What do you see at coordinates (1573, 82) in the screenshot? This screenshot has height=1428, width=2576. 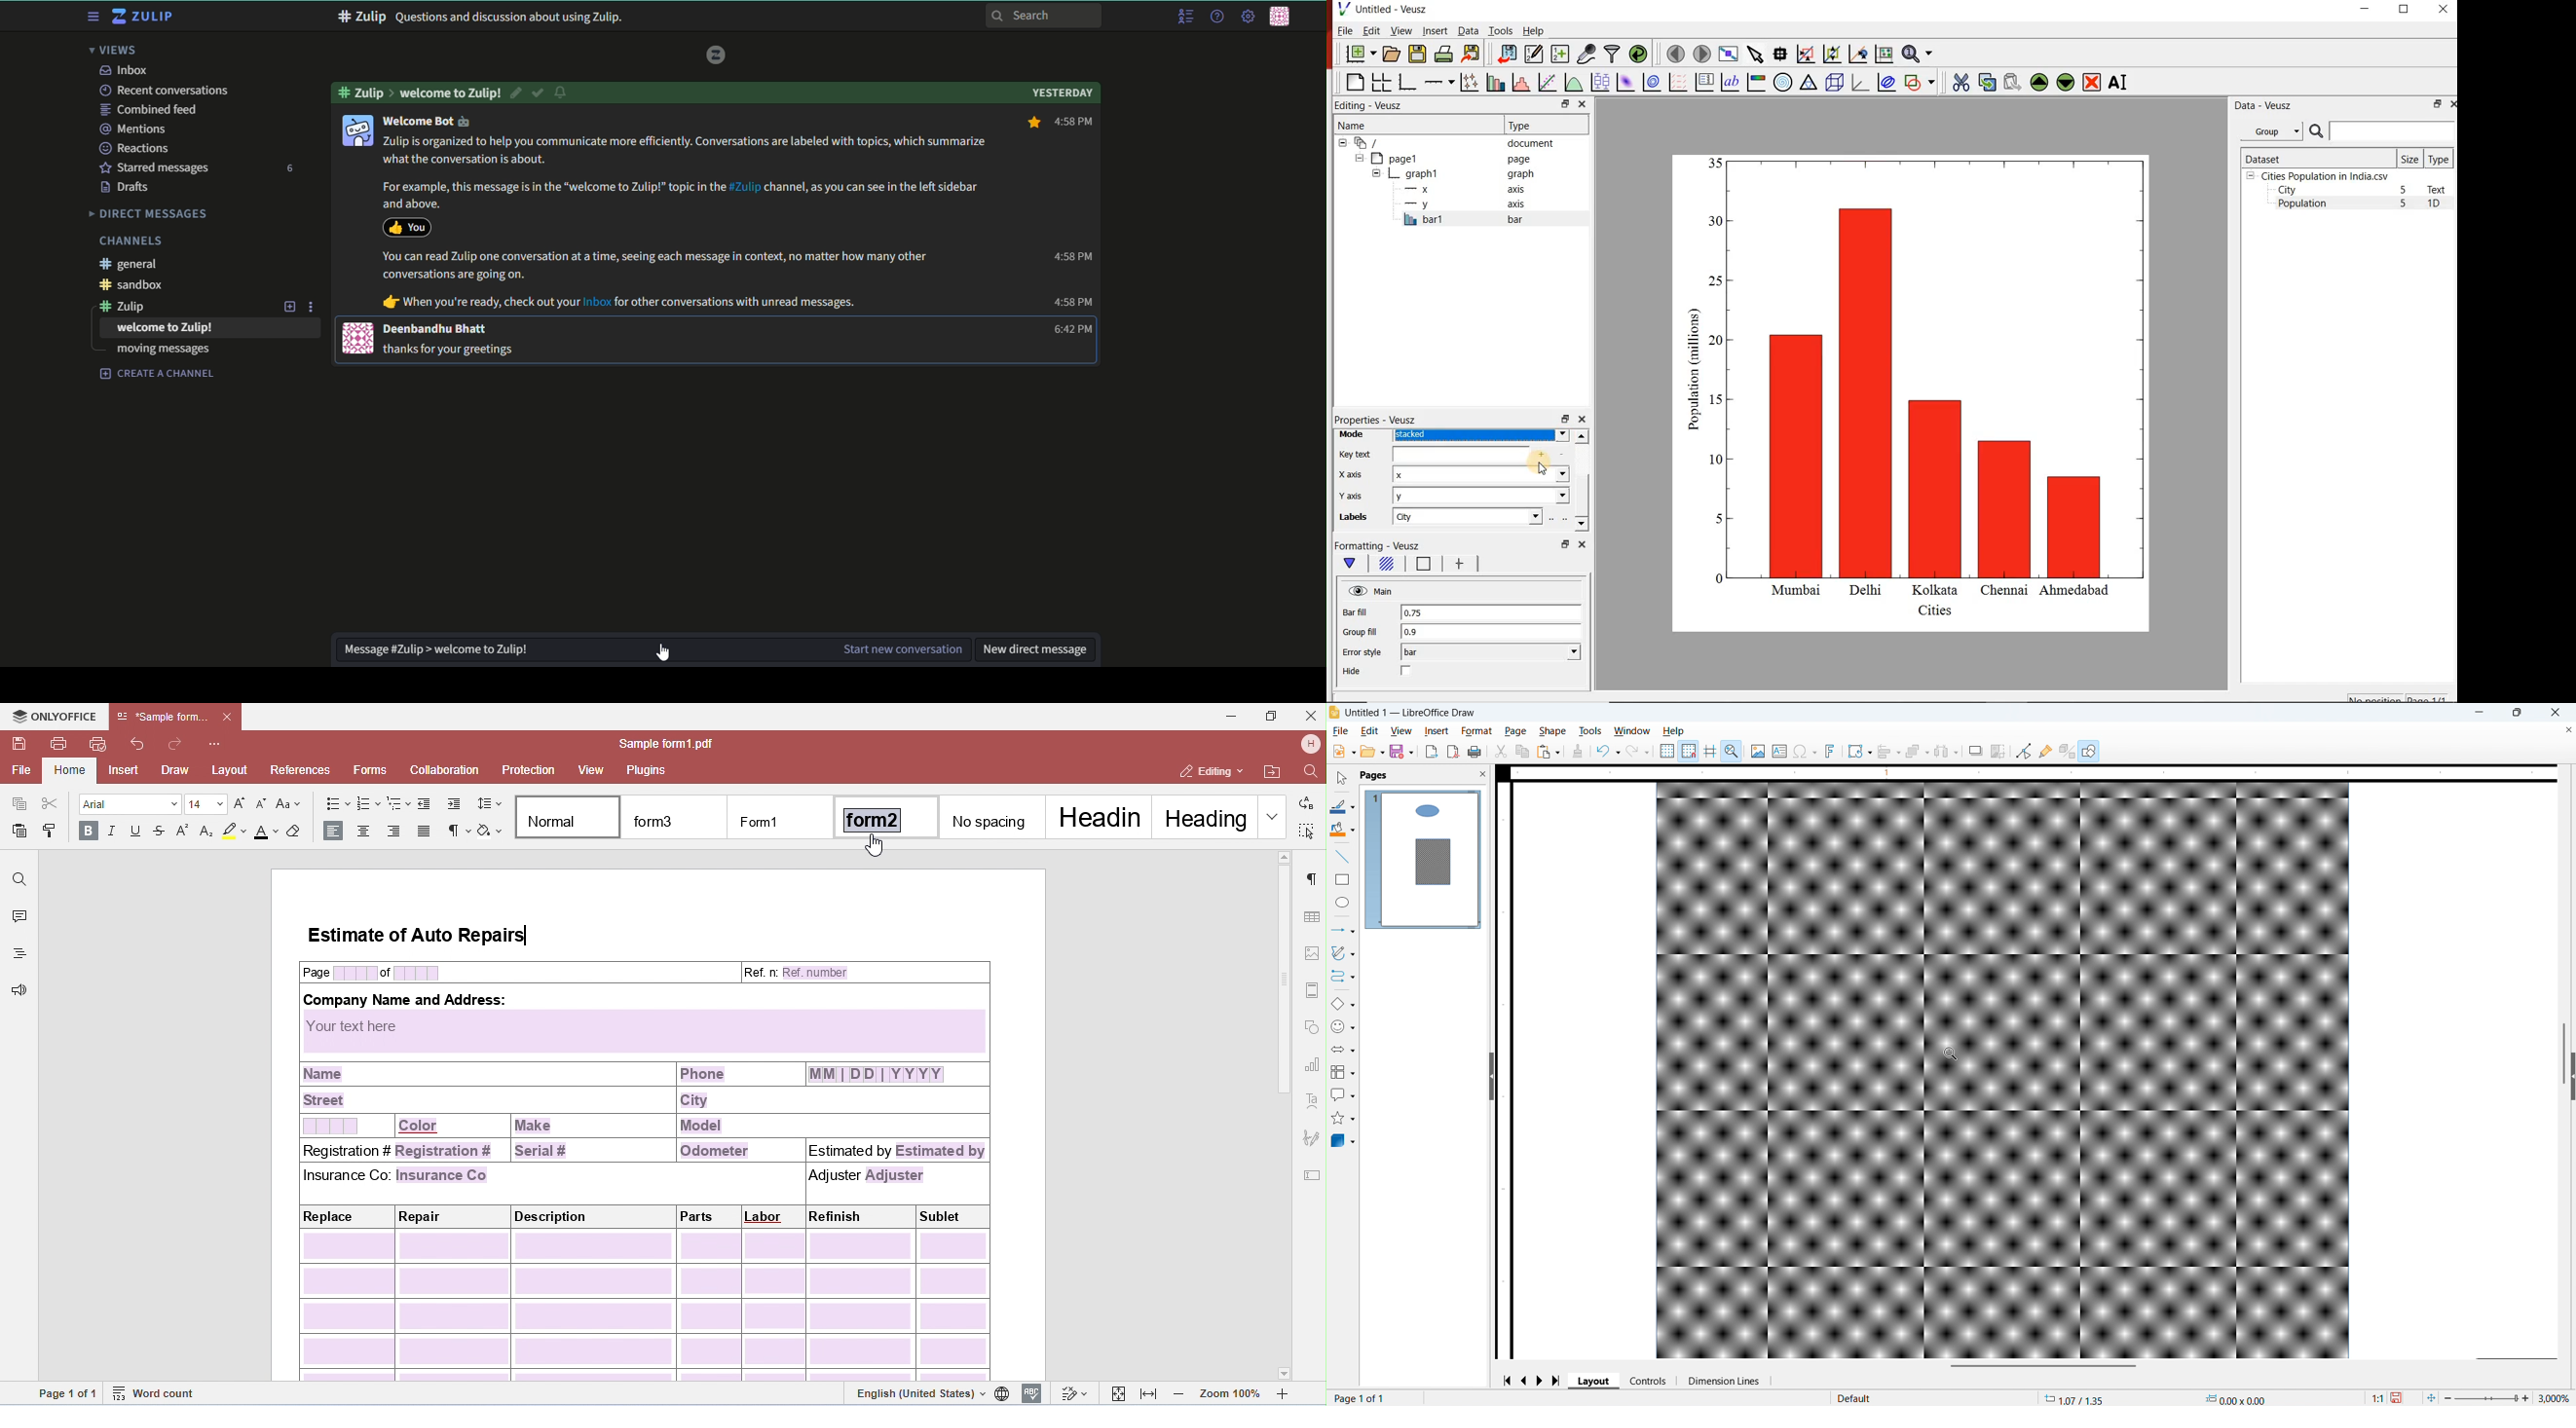 I see `plot a function` at bounding box center [1573, 82].